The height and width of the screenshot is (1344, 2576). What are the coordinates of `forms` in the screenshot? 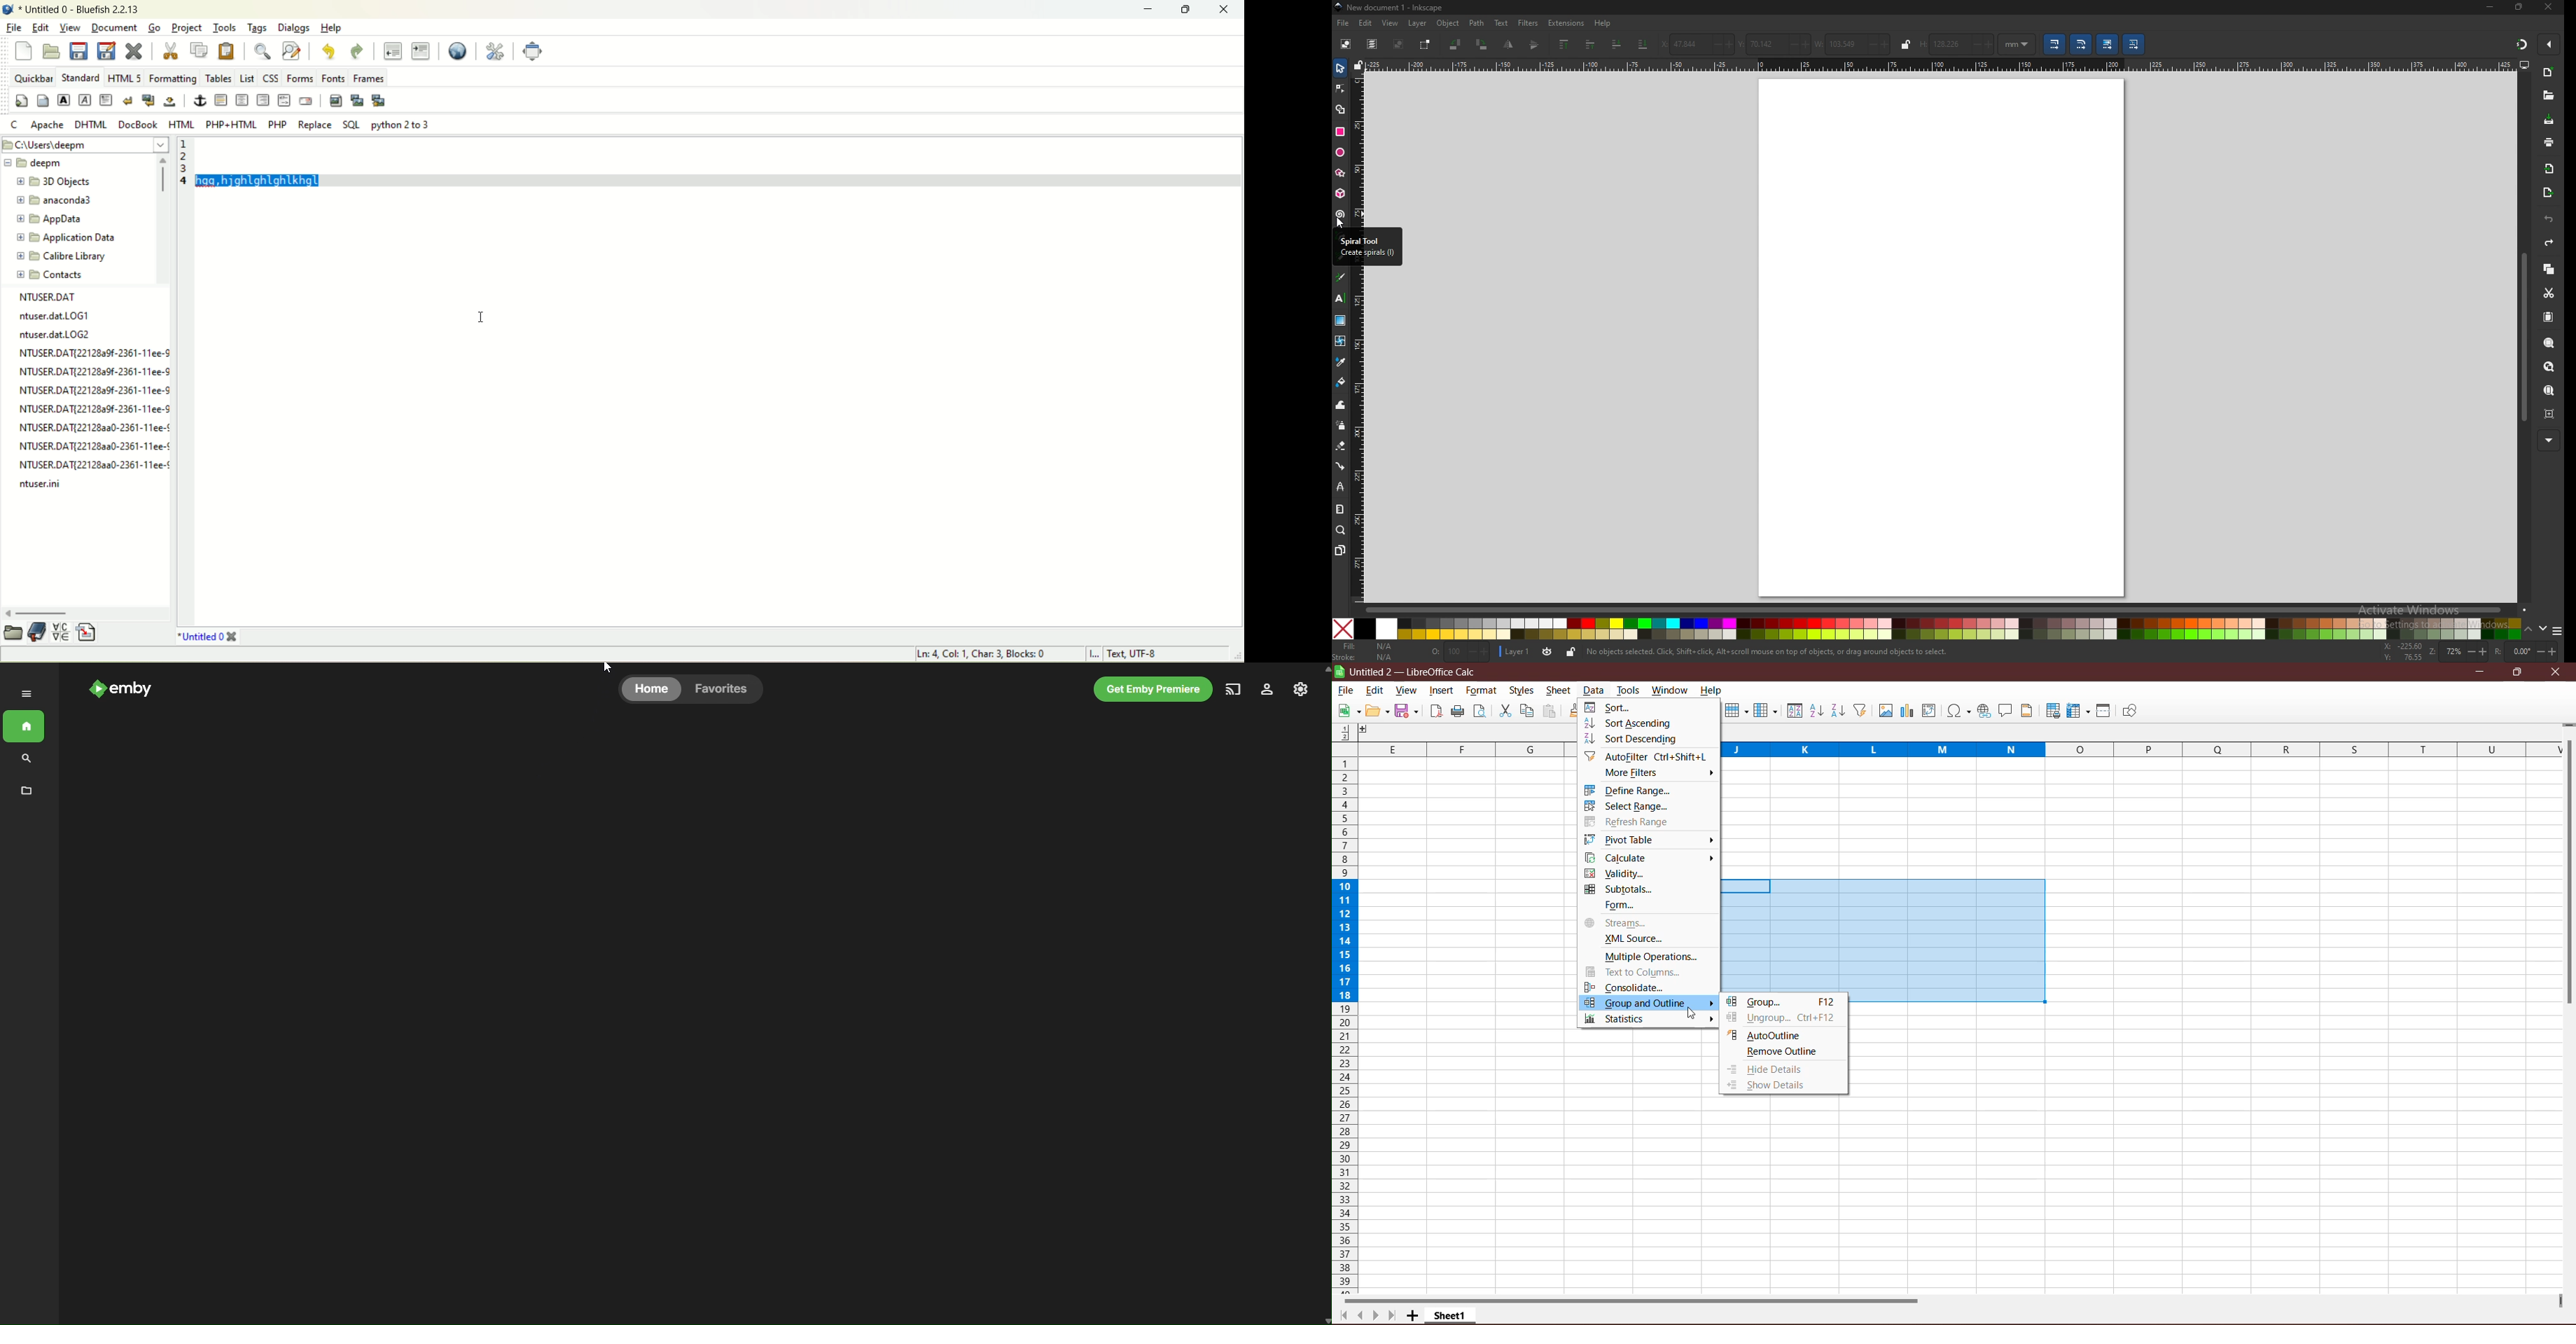 It's located at (300, 78).